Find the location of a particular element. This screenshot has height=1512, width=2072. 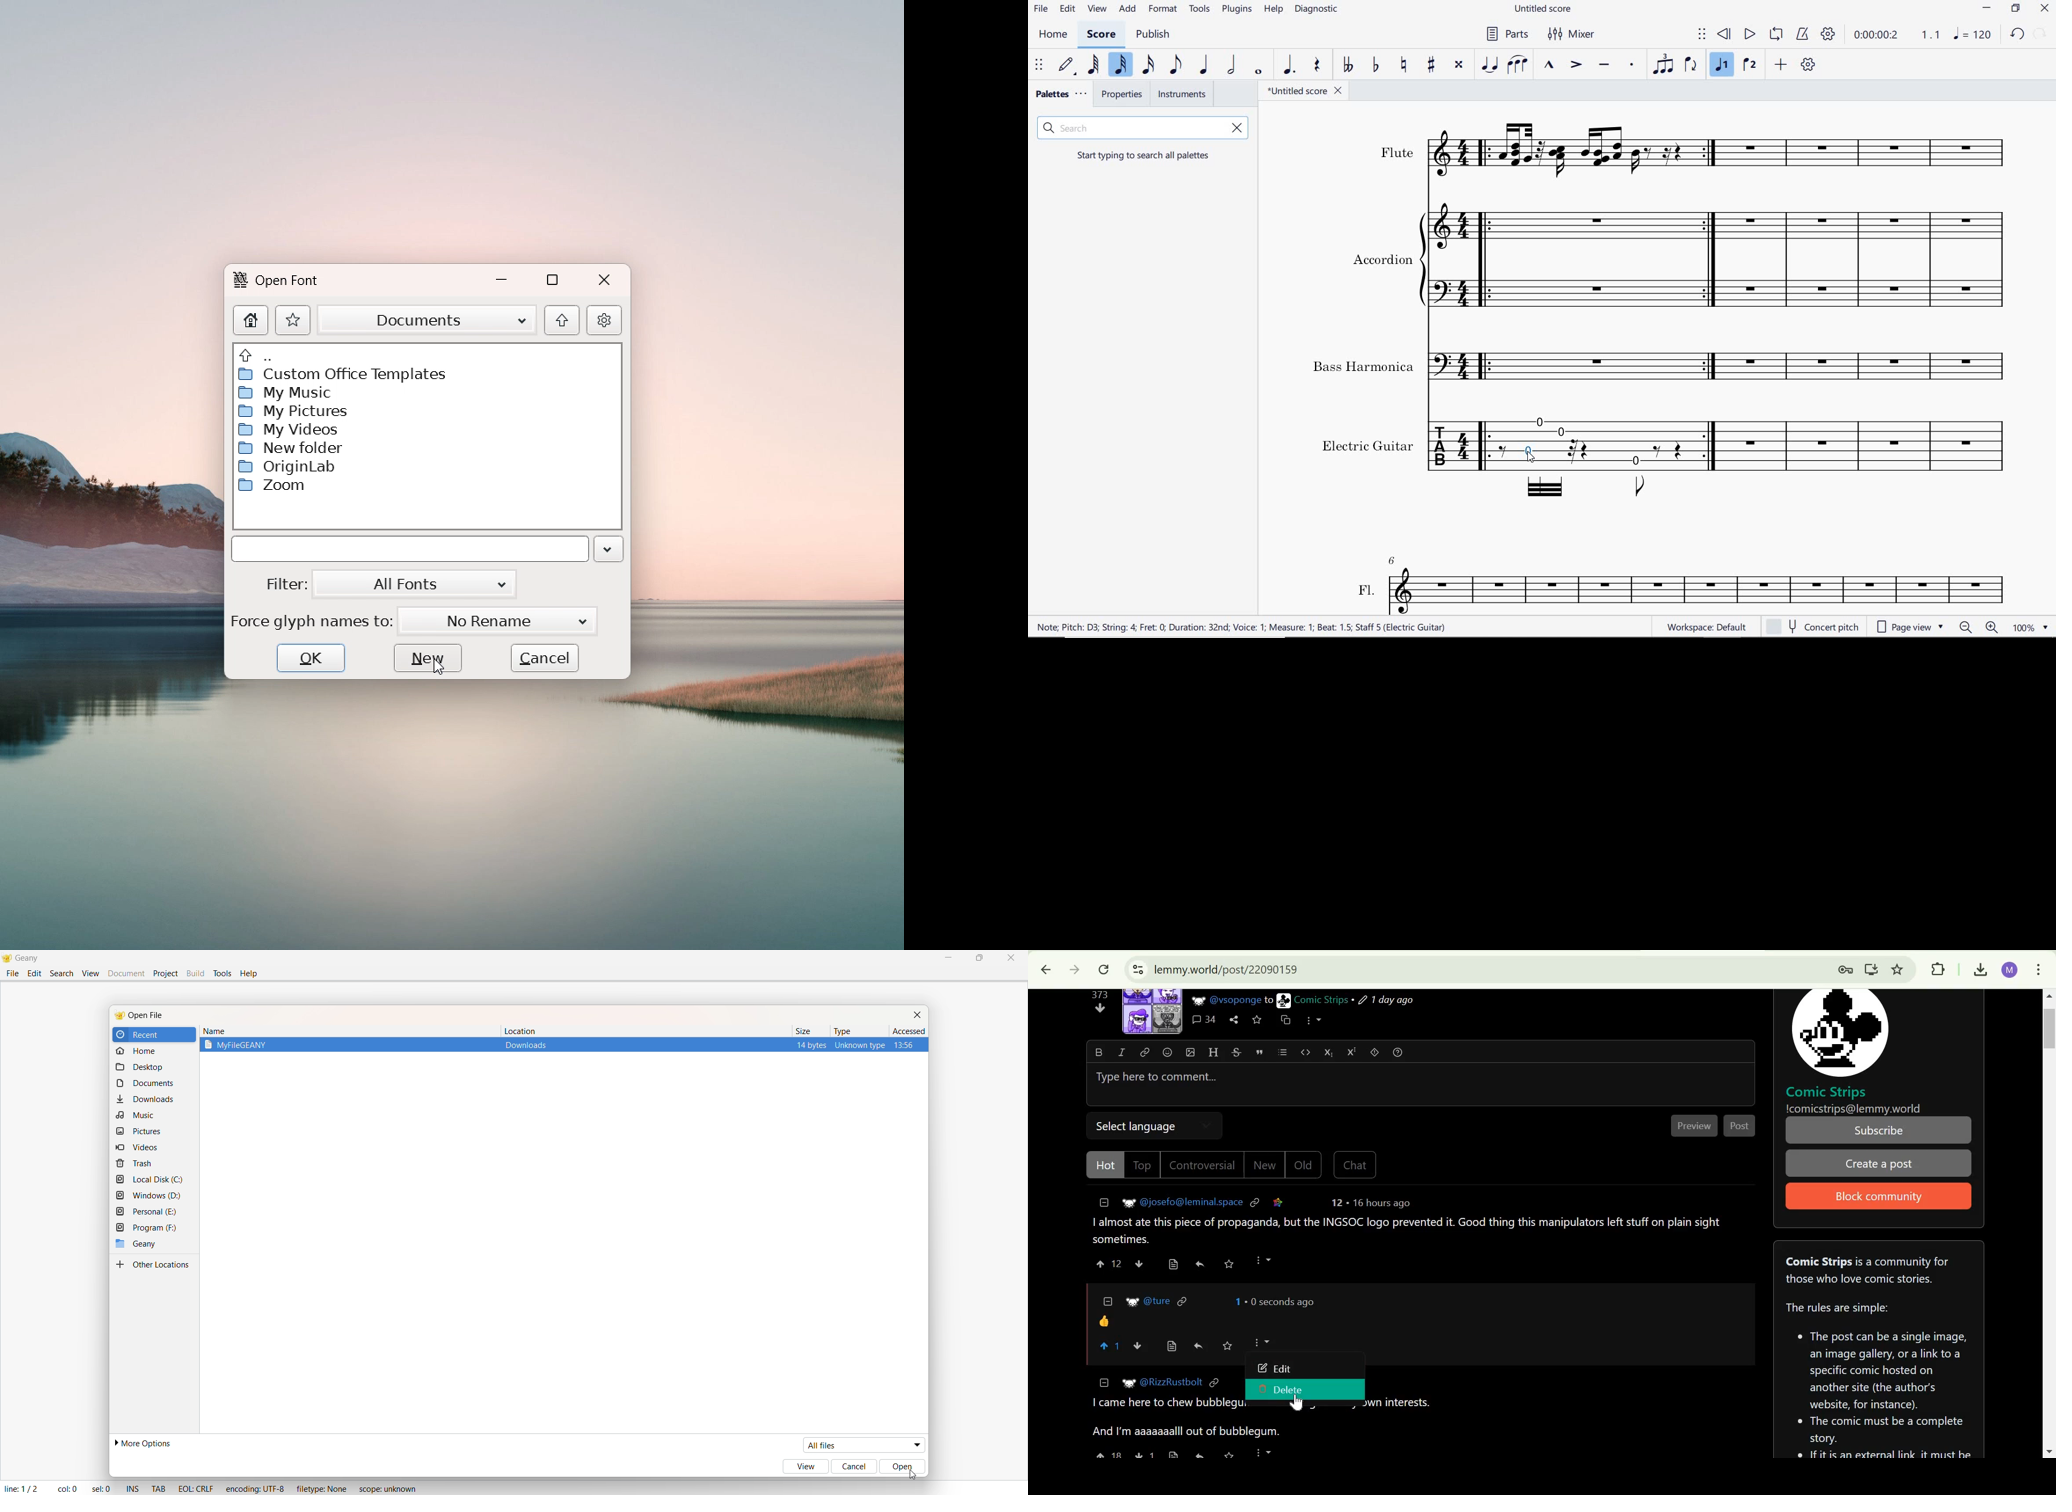

34 comments is located at coordinates (1204, 1020).